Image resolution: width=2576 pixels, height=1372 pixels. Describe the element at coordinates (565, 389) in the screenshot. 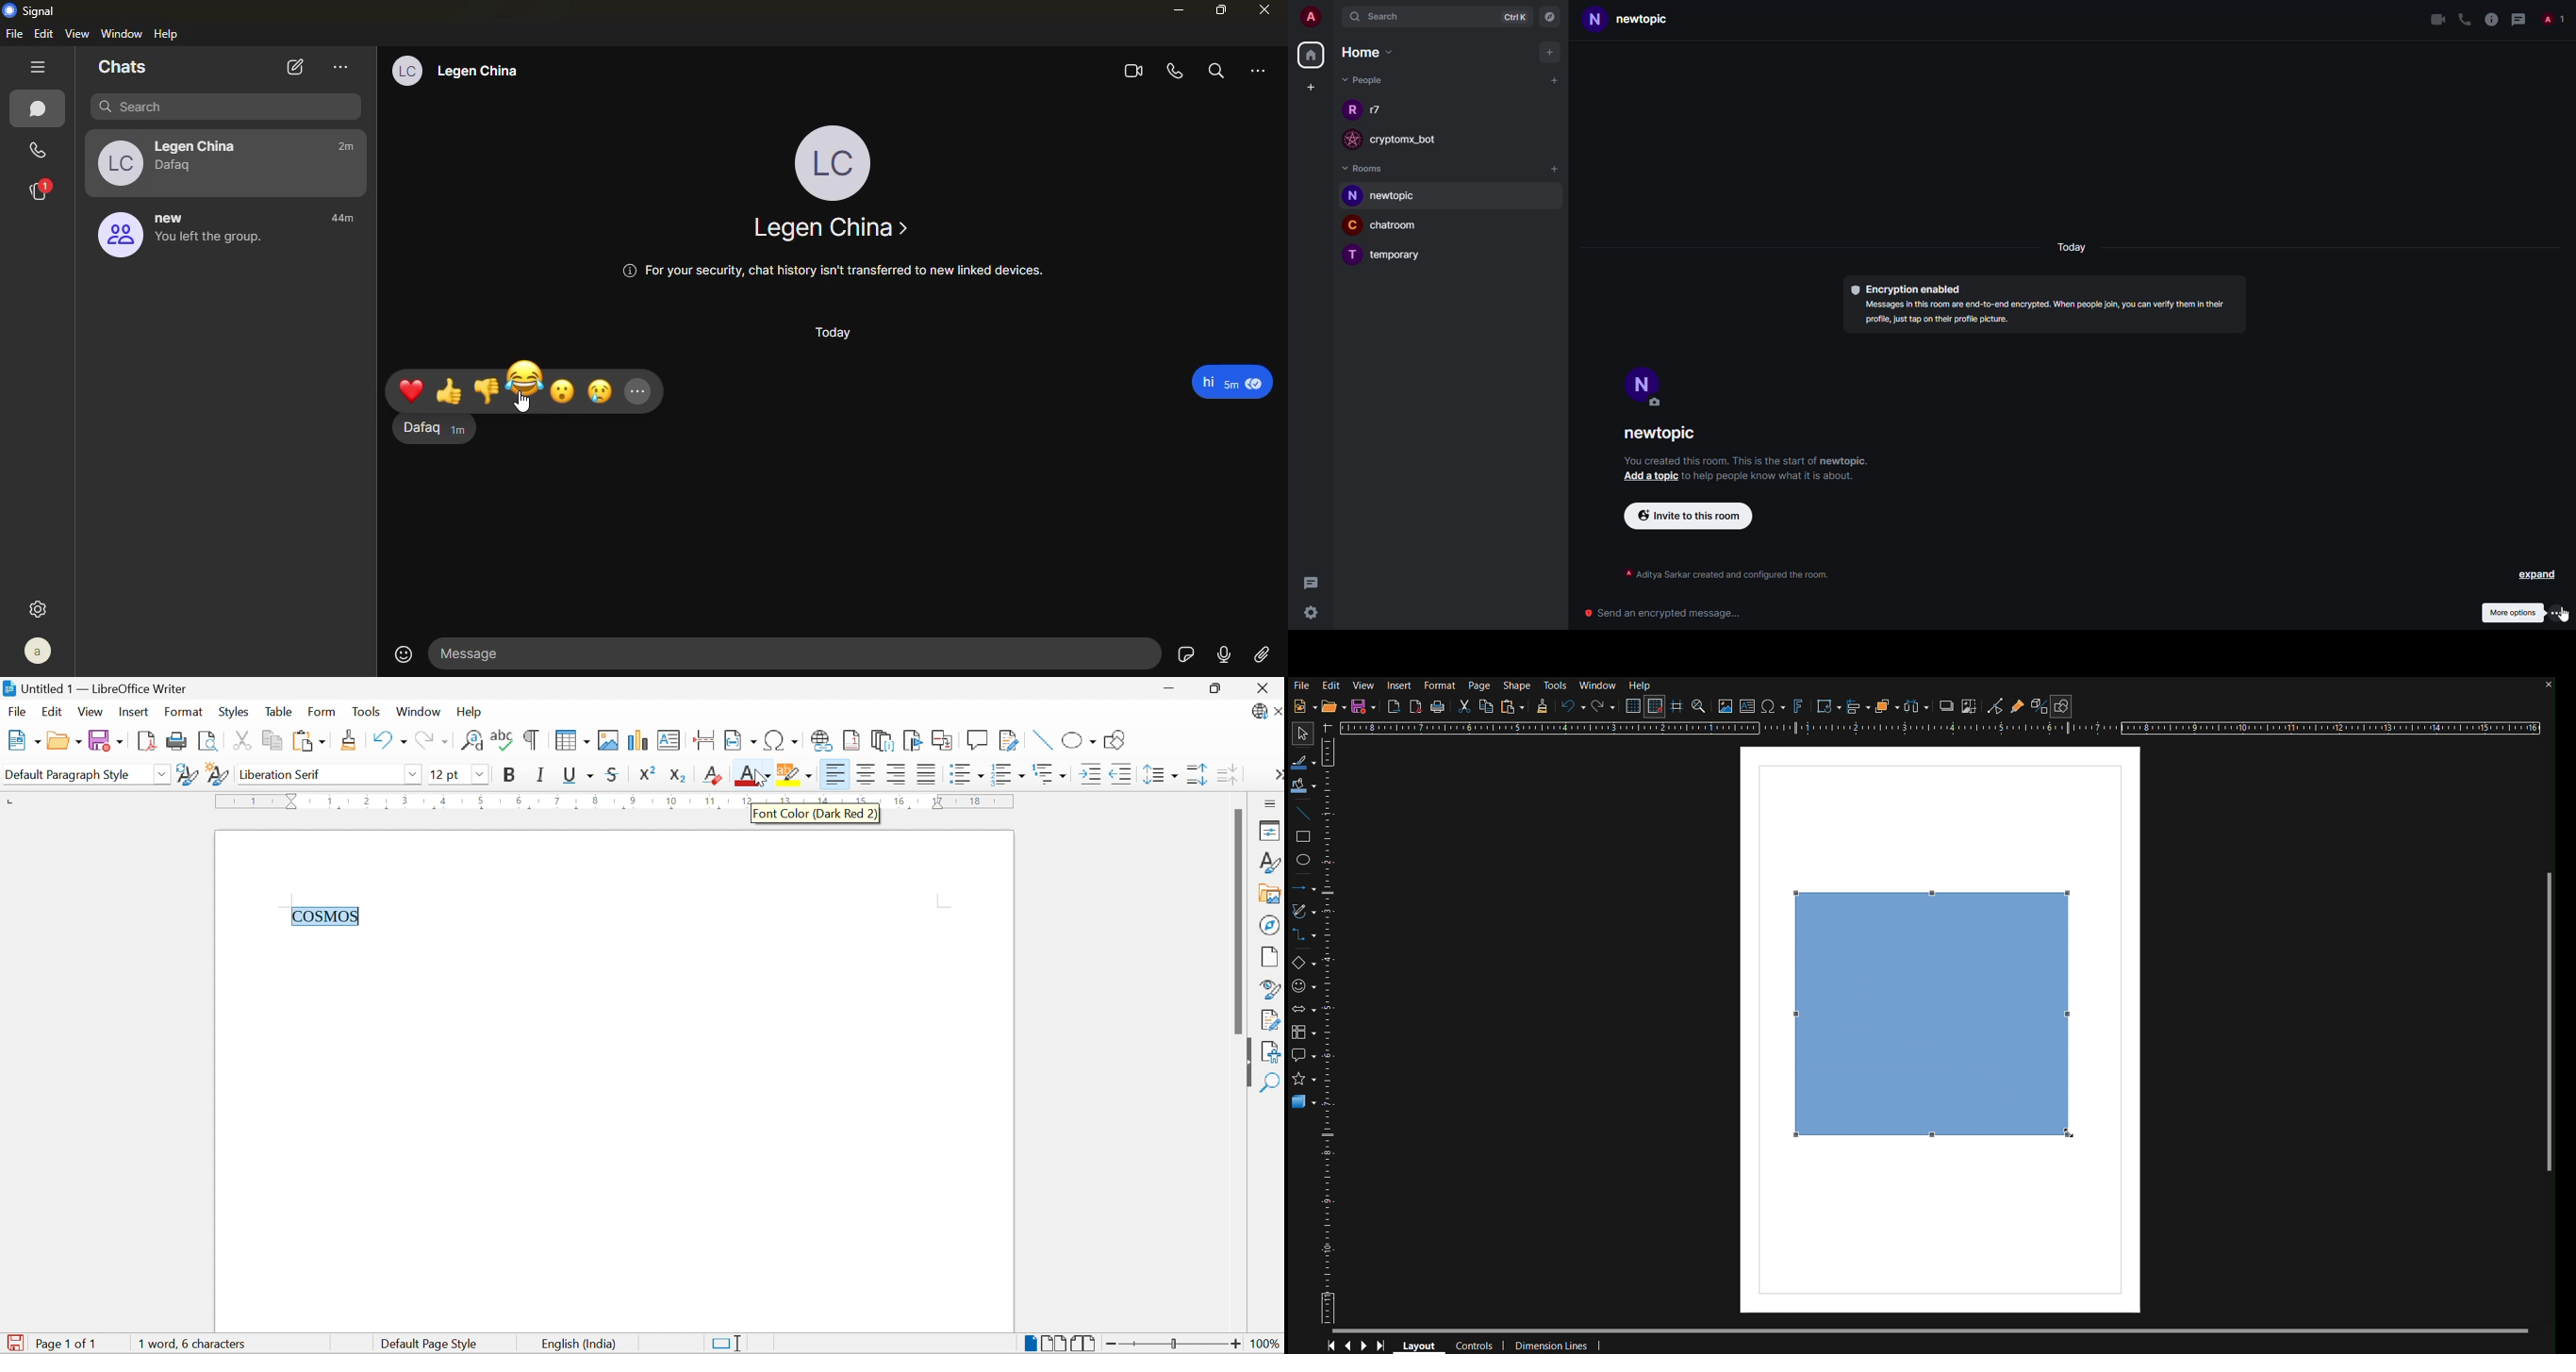

I see `surprise` at that location.